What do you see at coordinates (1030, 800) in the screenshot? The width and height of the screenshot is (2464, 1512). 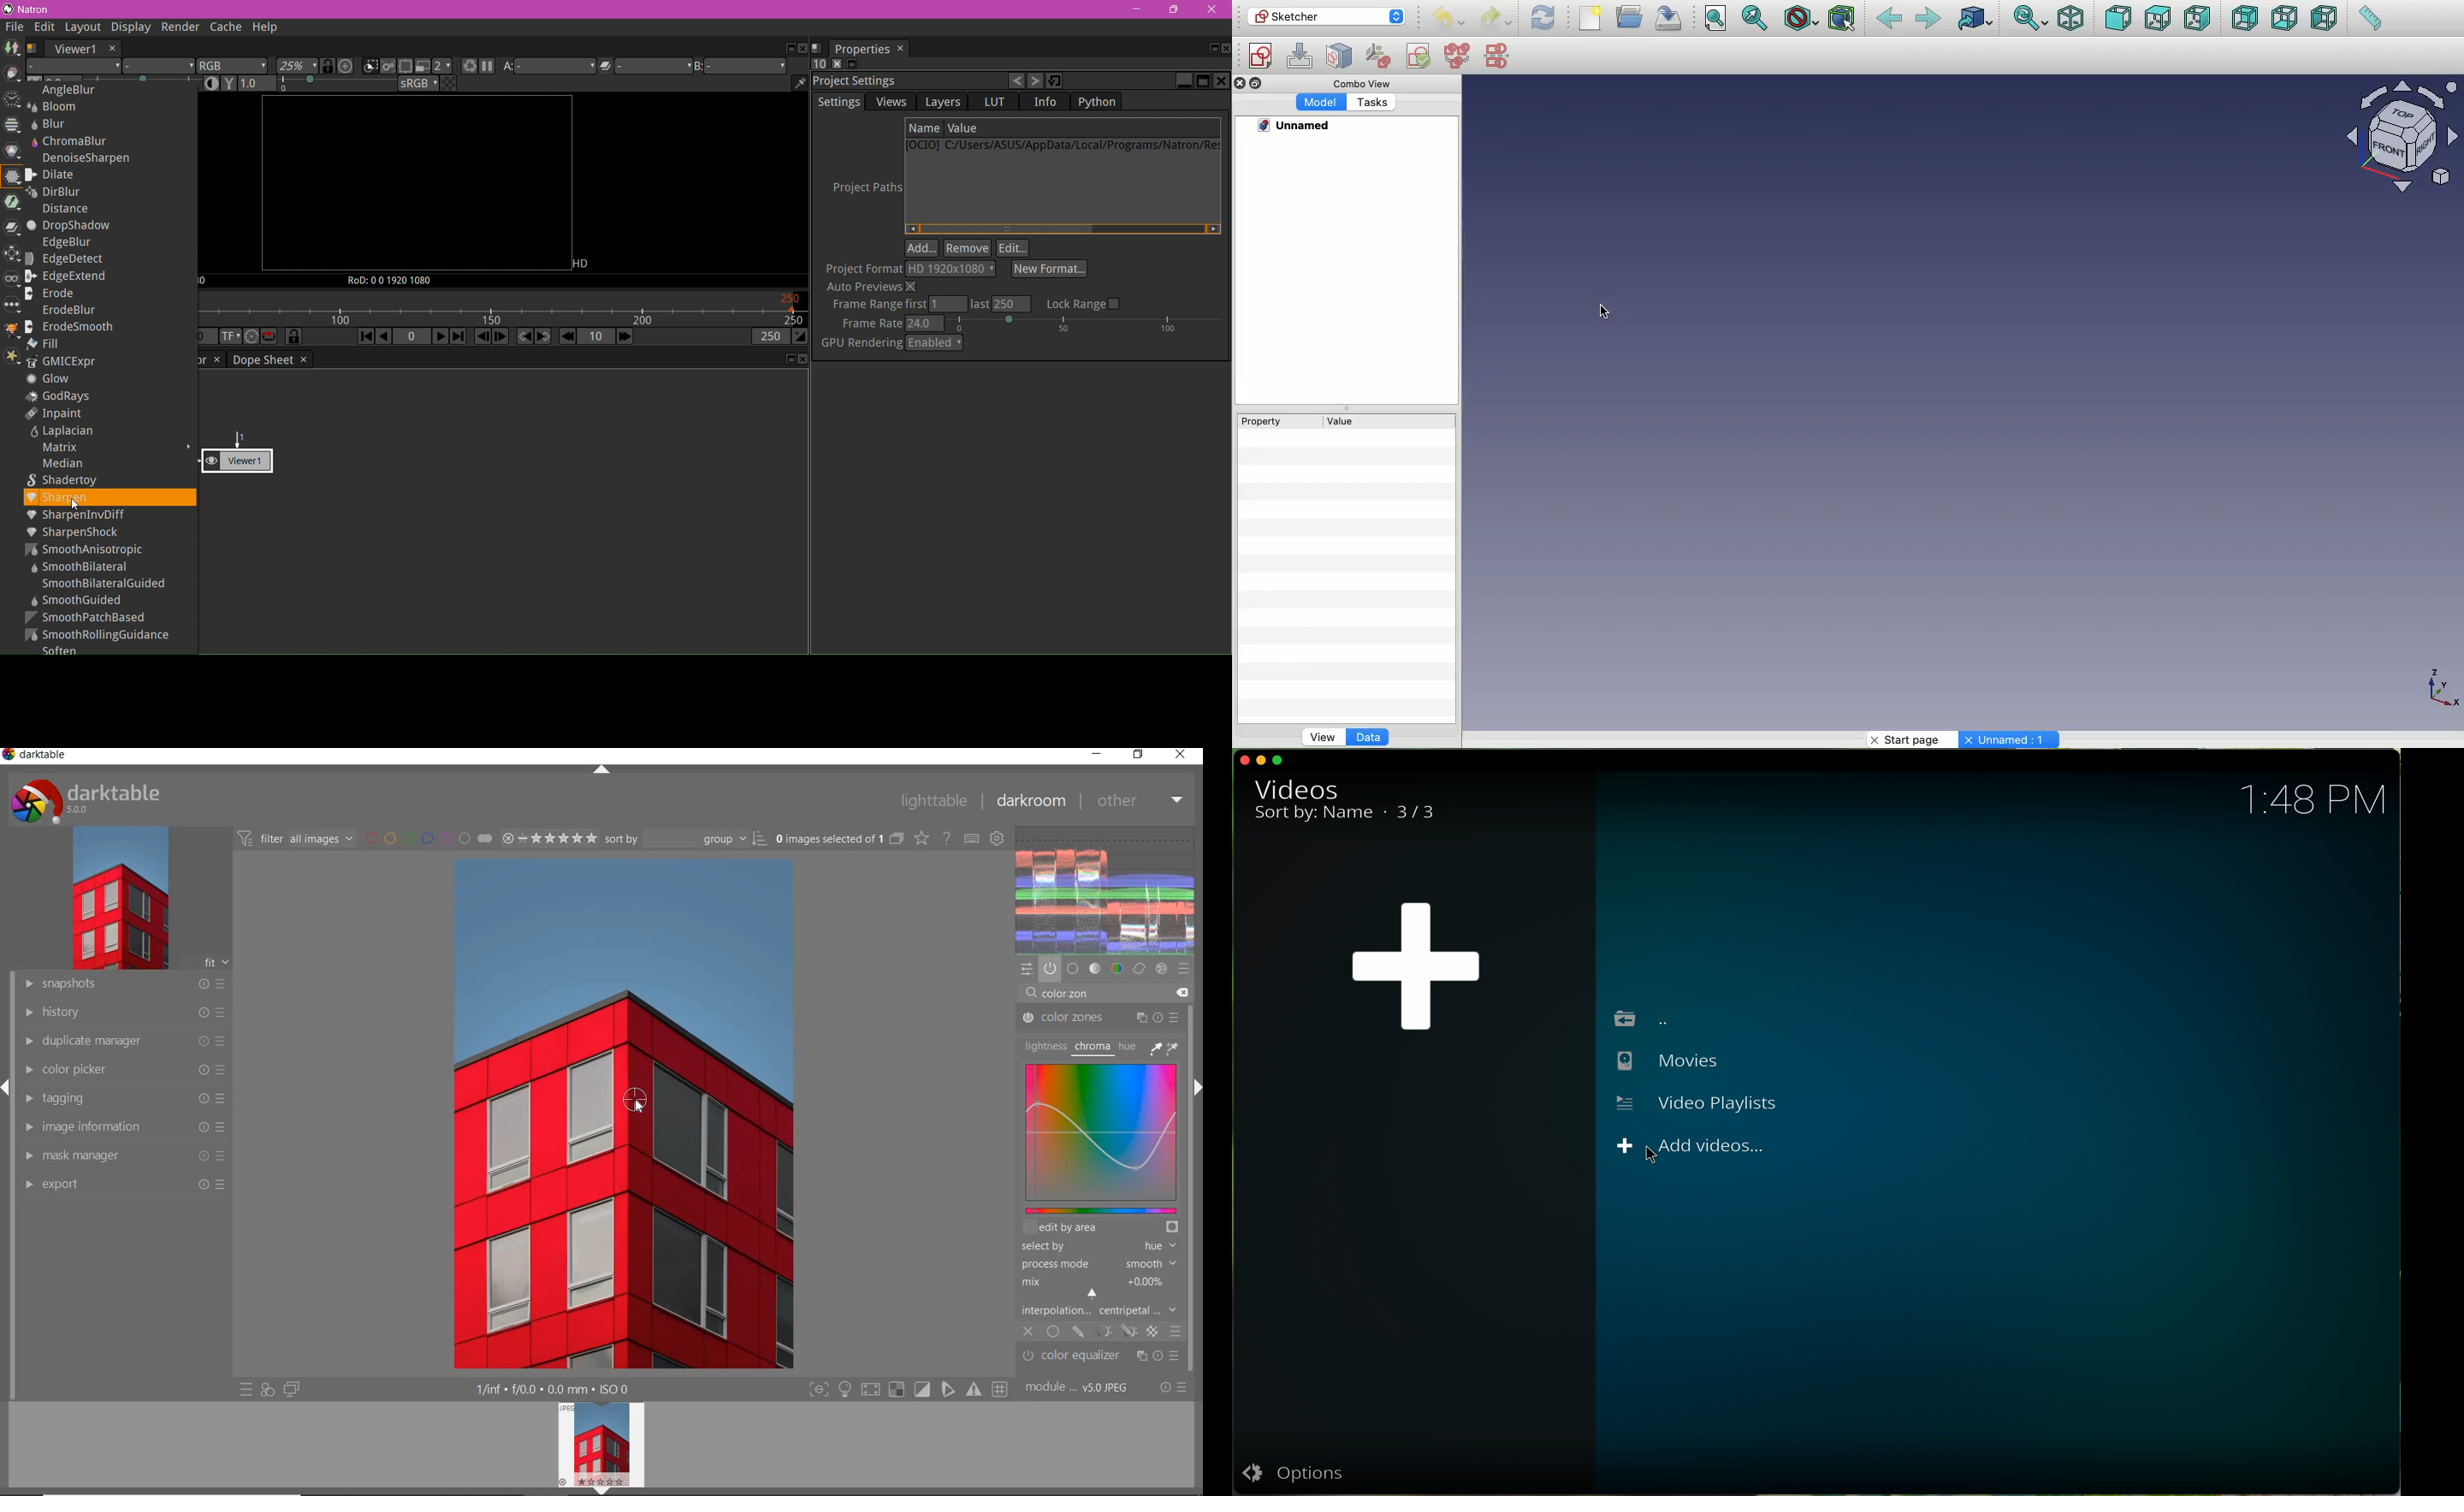 I see `dakroom` at bounding box center [1030, 800].